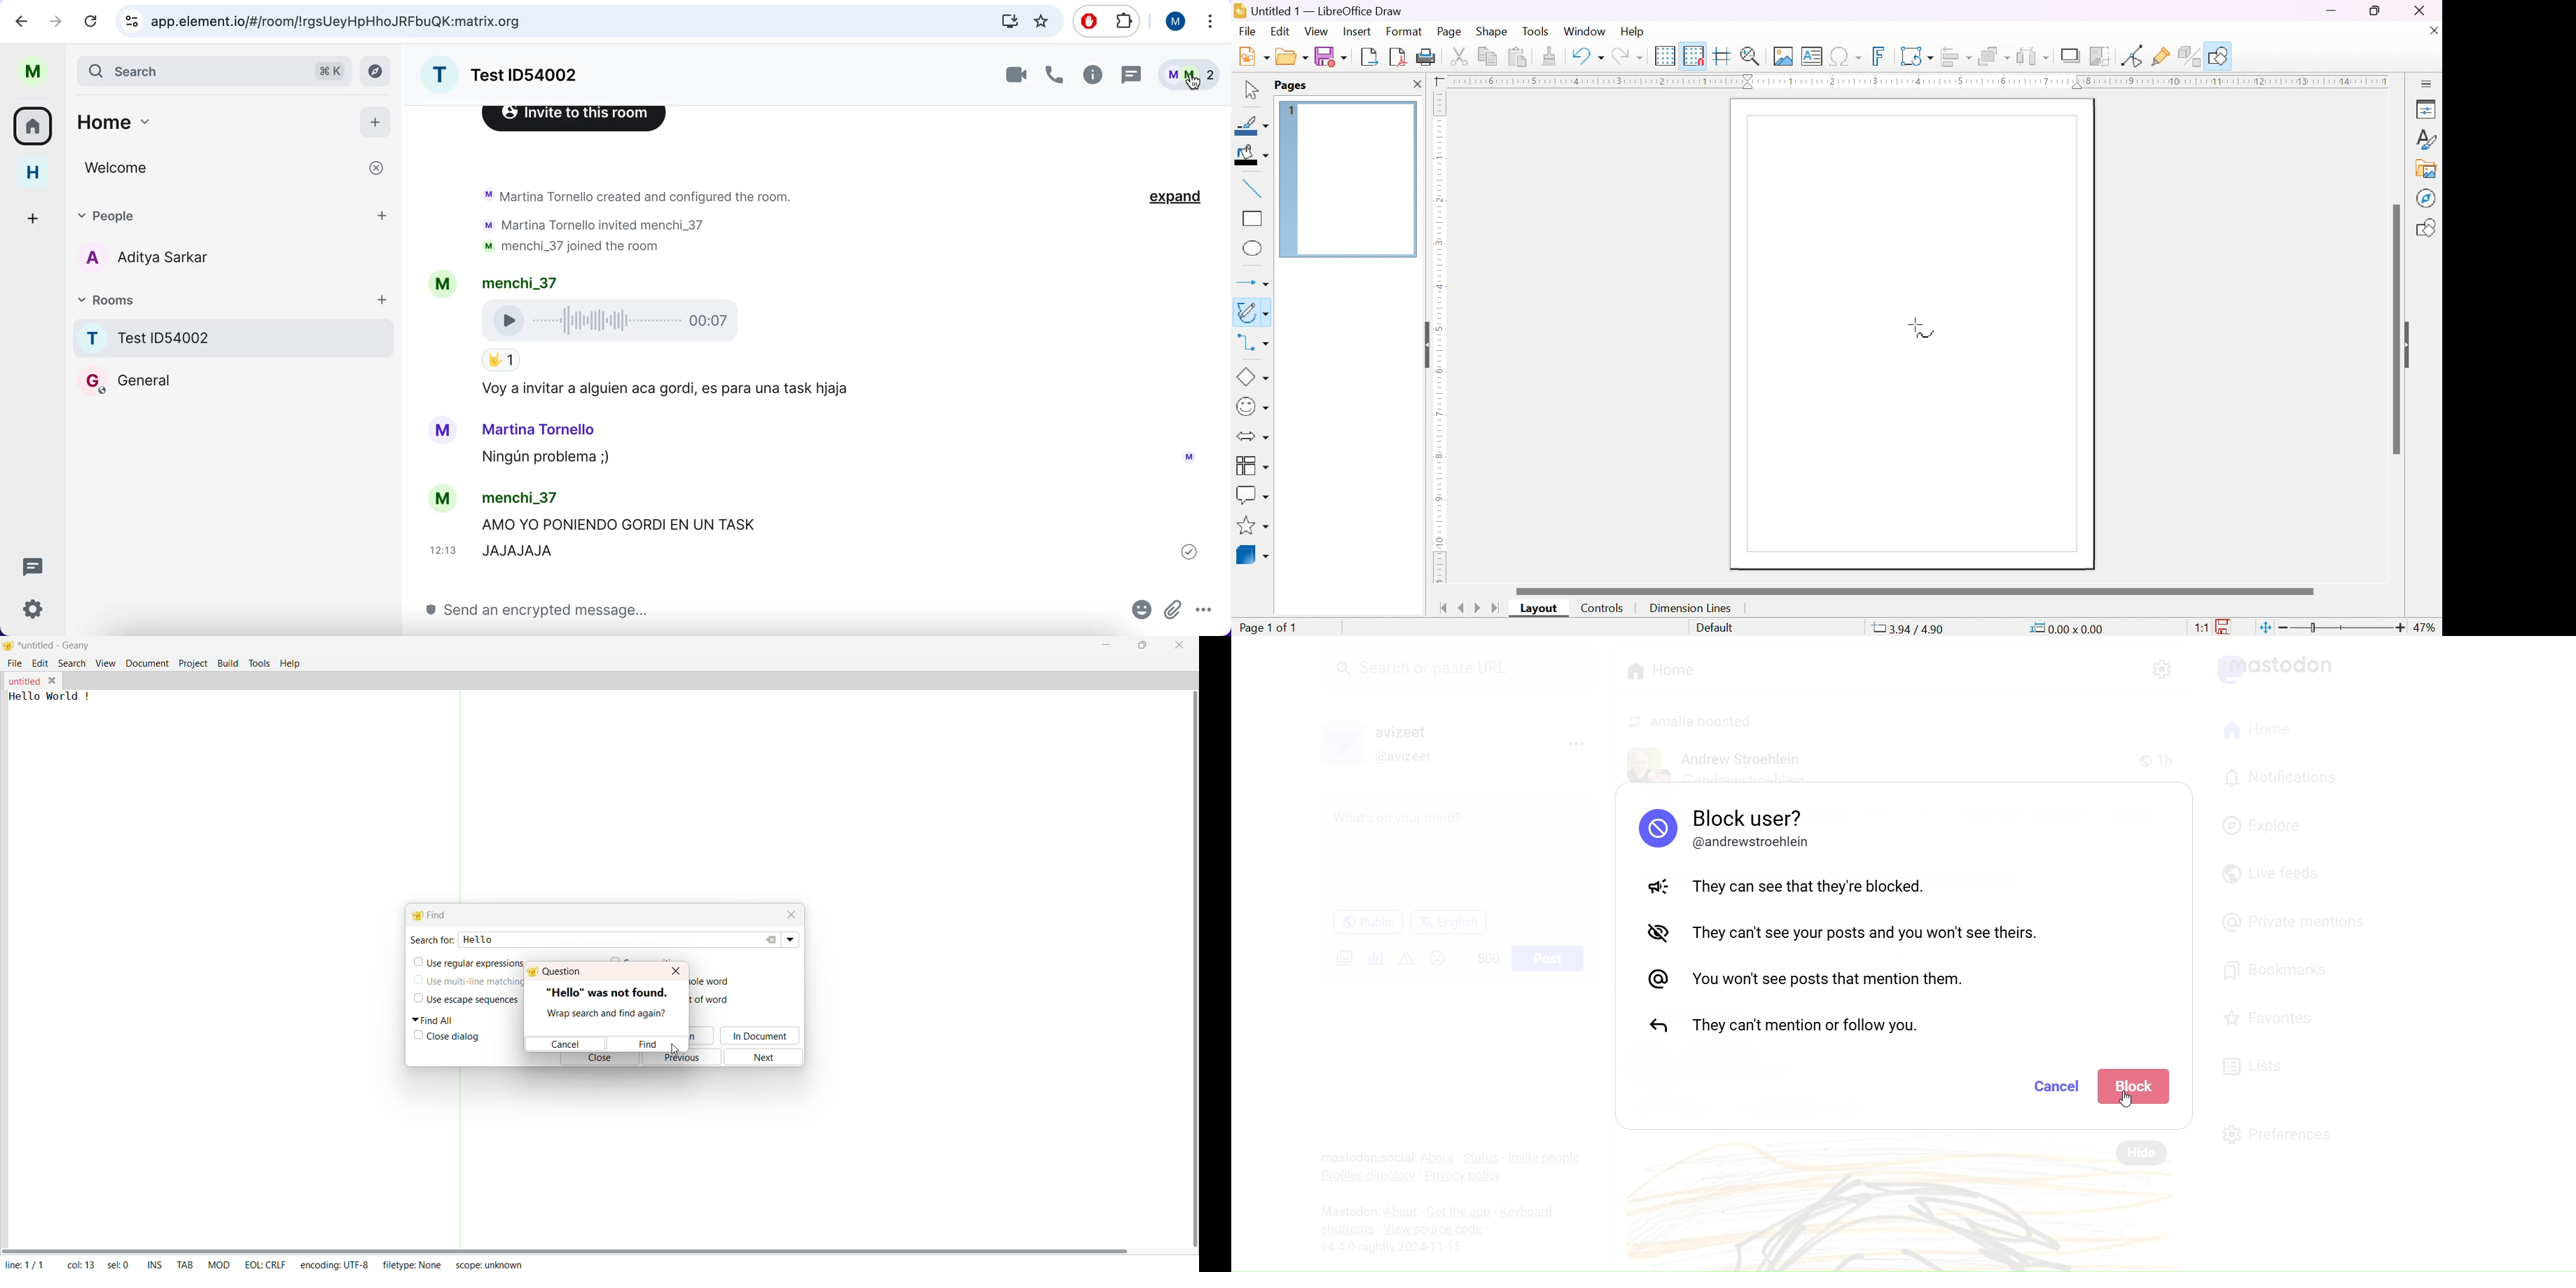  I want to click on Search for, so click(431, 939).